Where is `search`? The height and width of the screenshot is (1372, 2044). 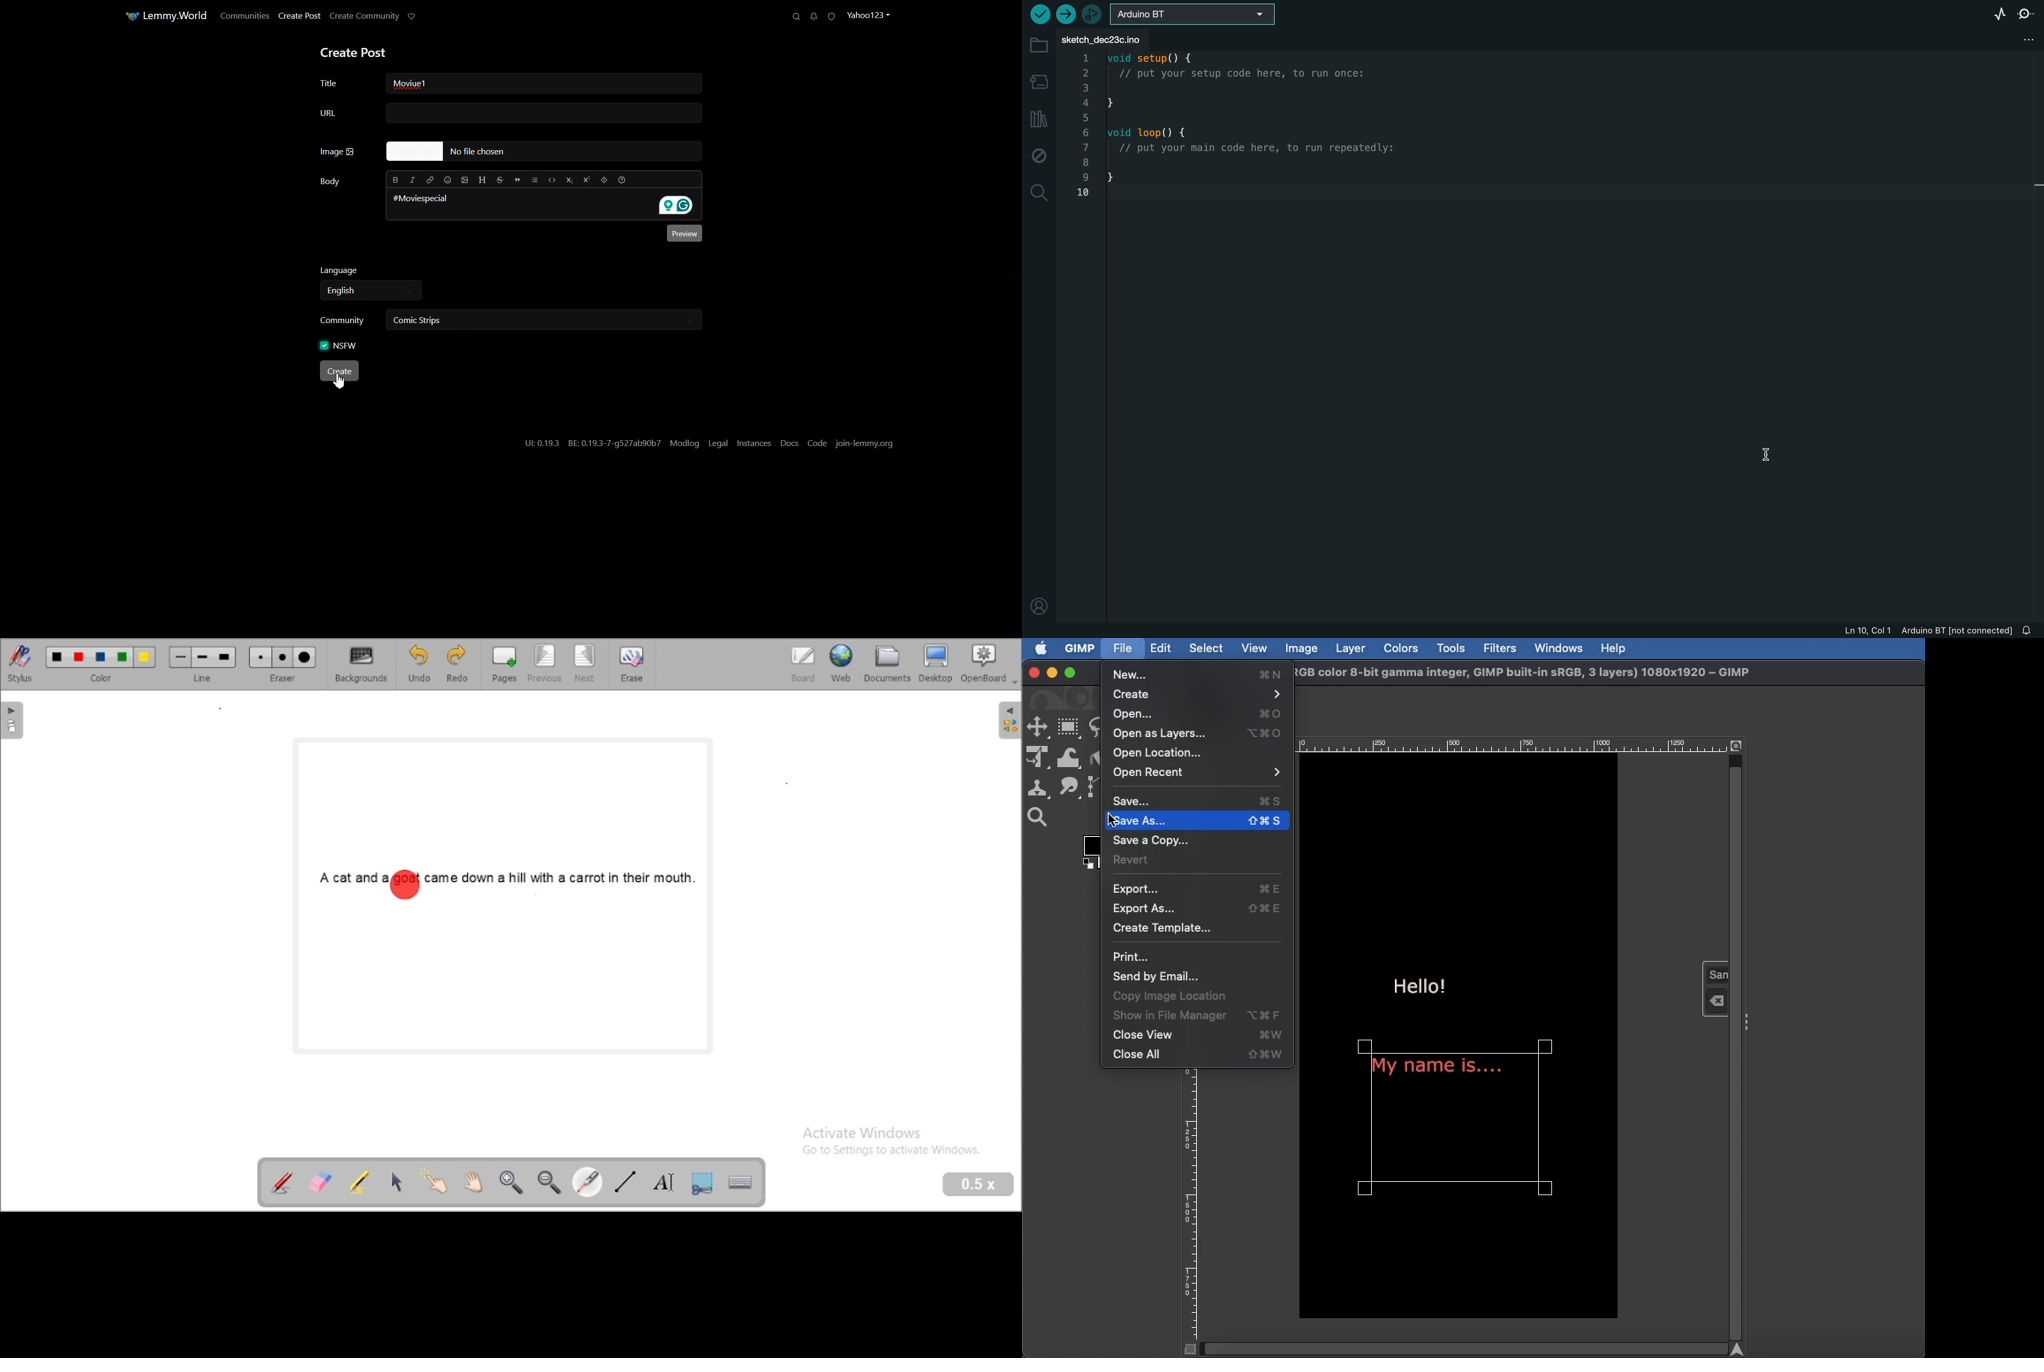
search is located at coordinates (1038, 195).